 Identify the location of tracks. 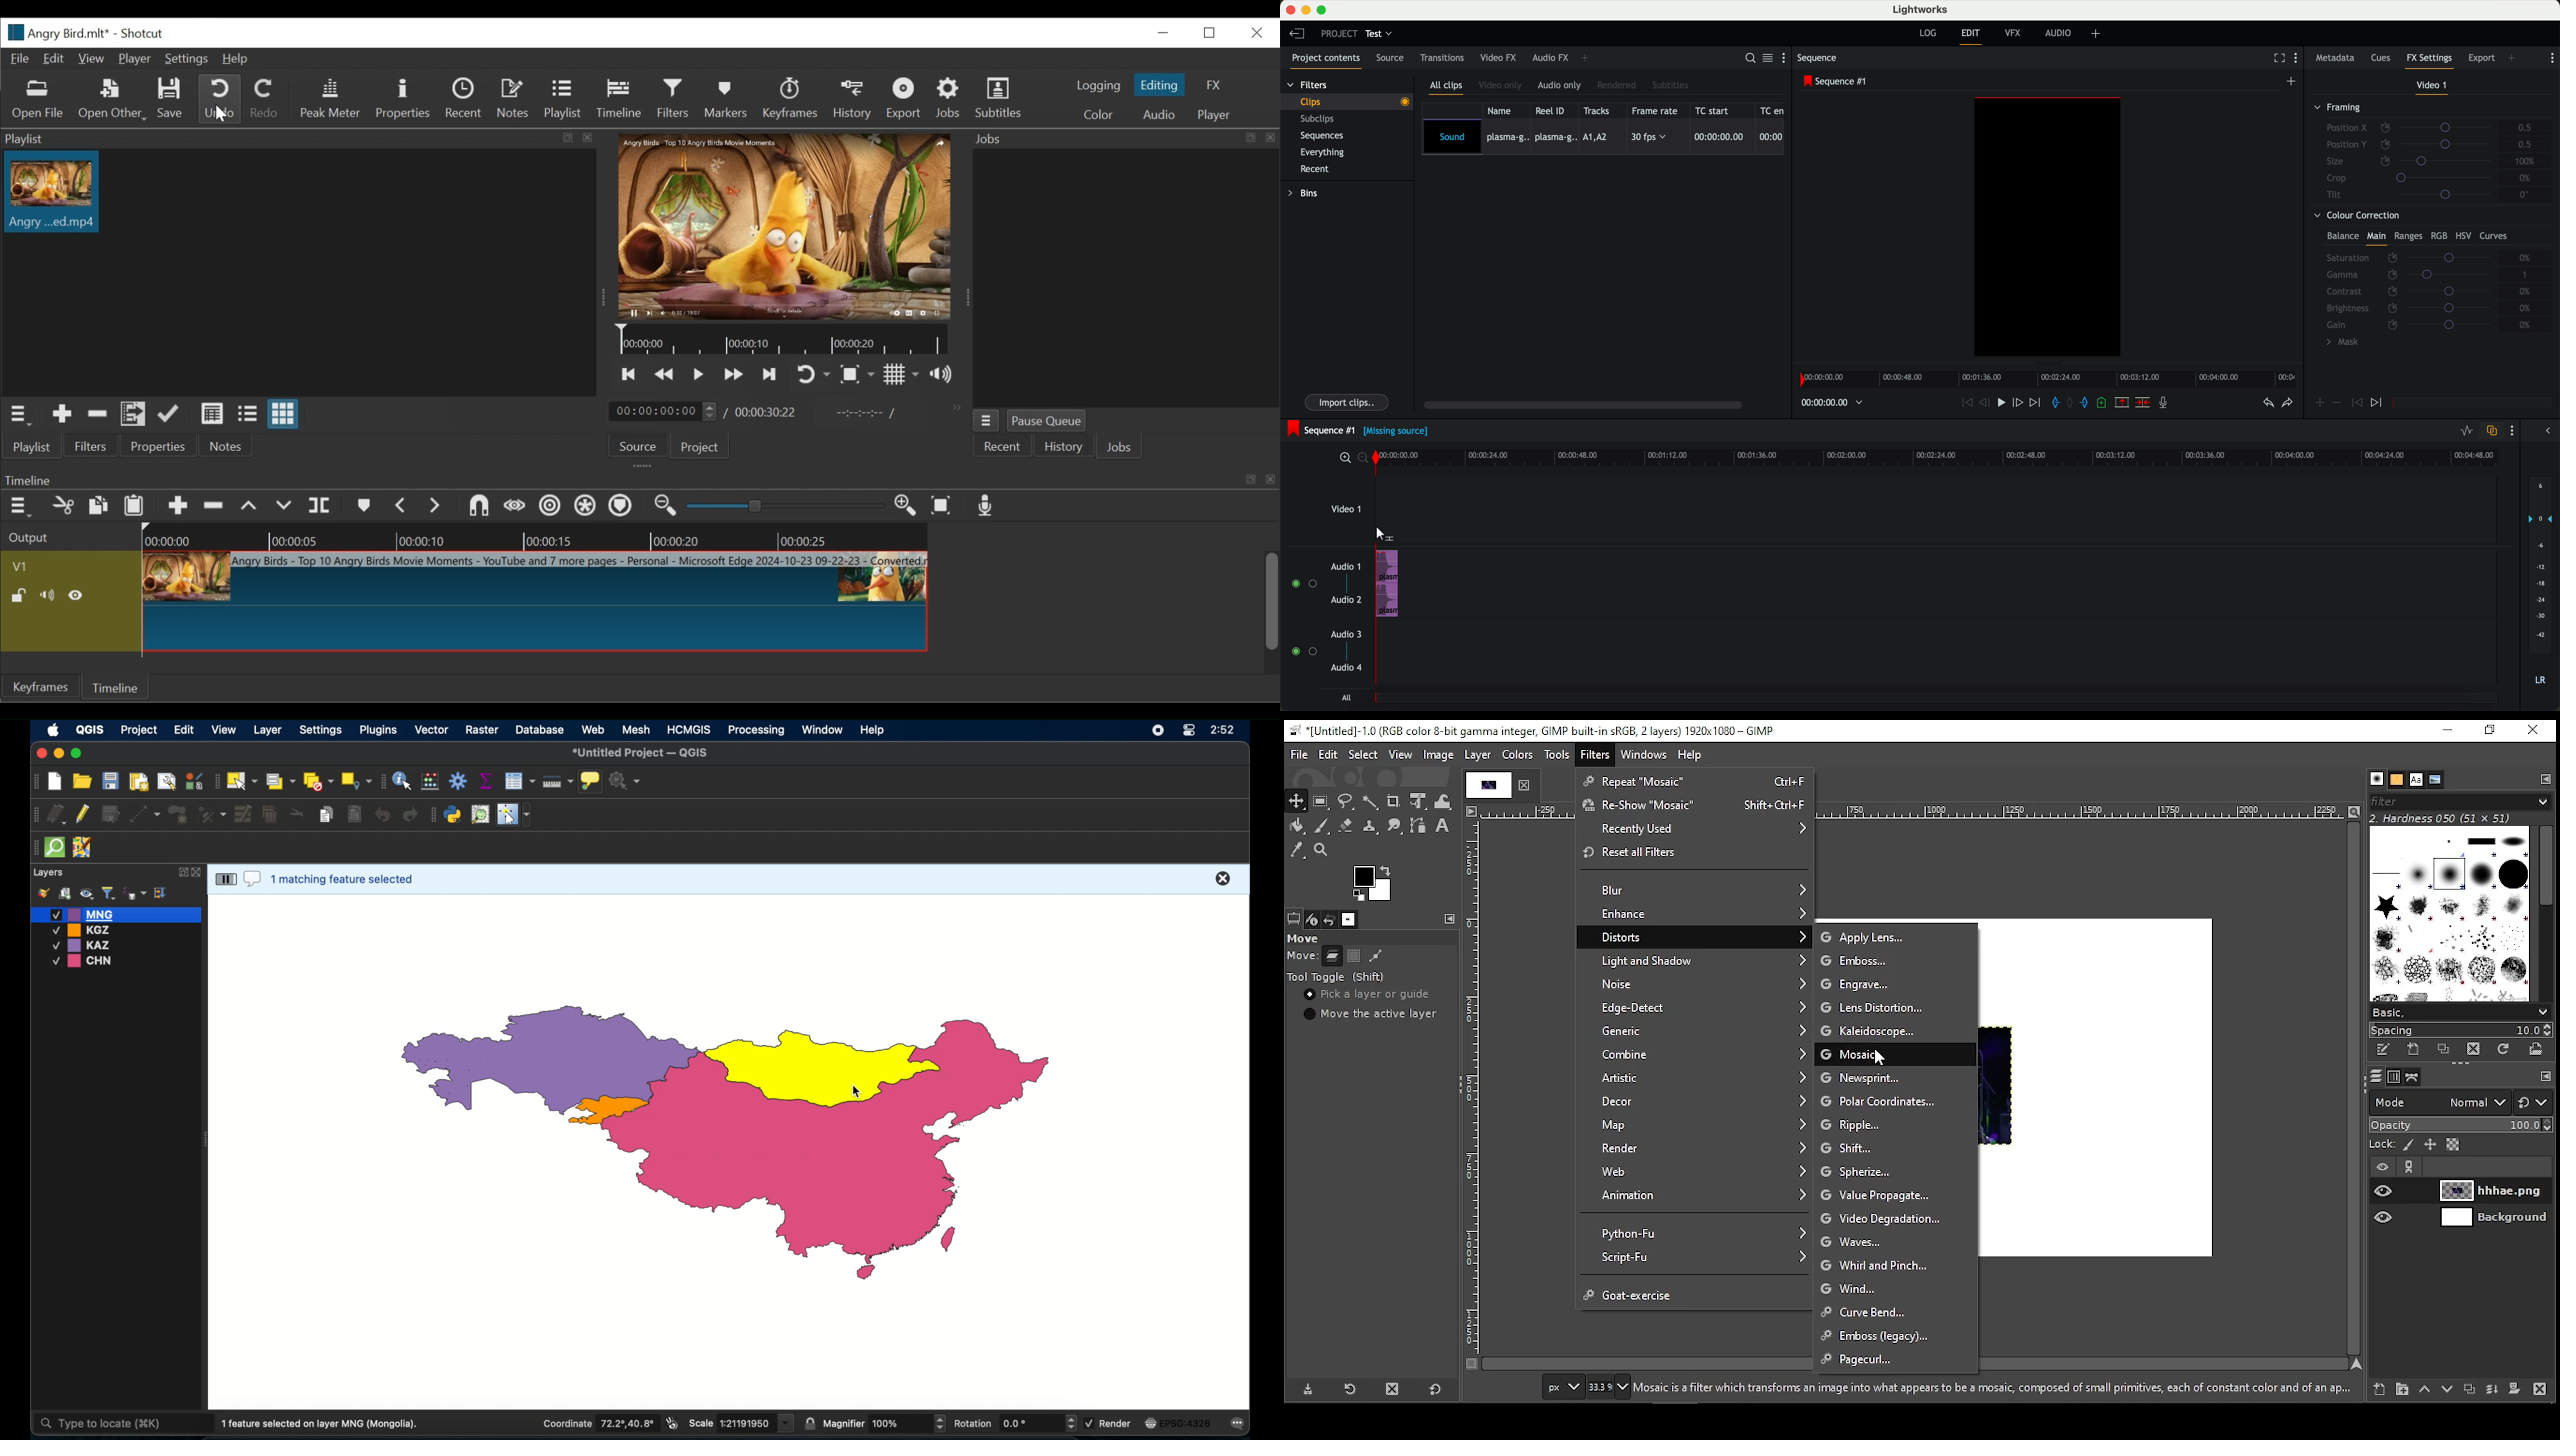
(1598, 110).